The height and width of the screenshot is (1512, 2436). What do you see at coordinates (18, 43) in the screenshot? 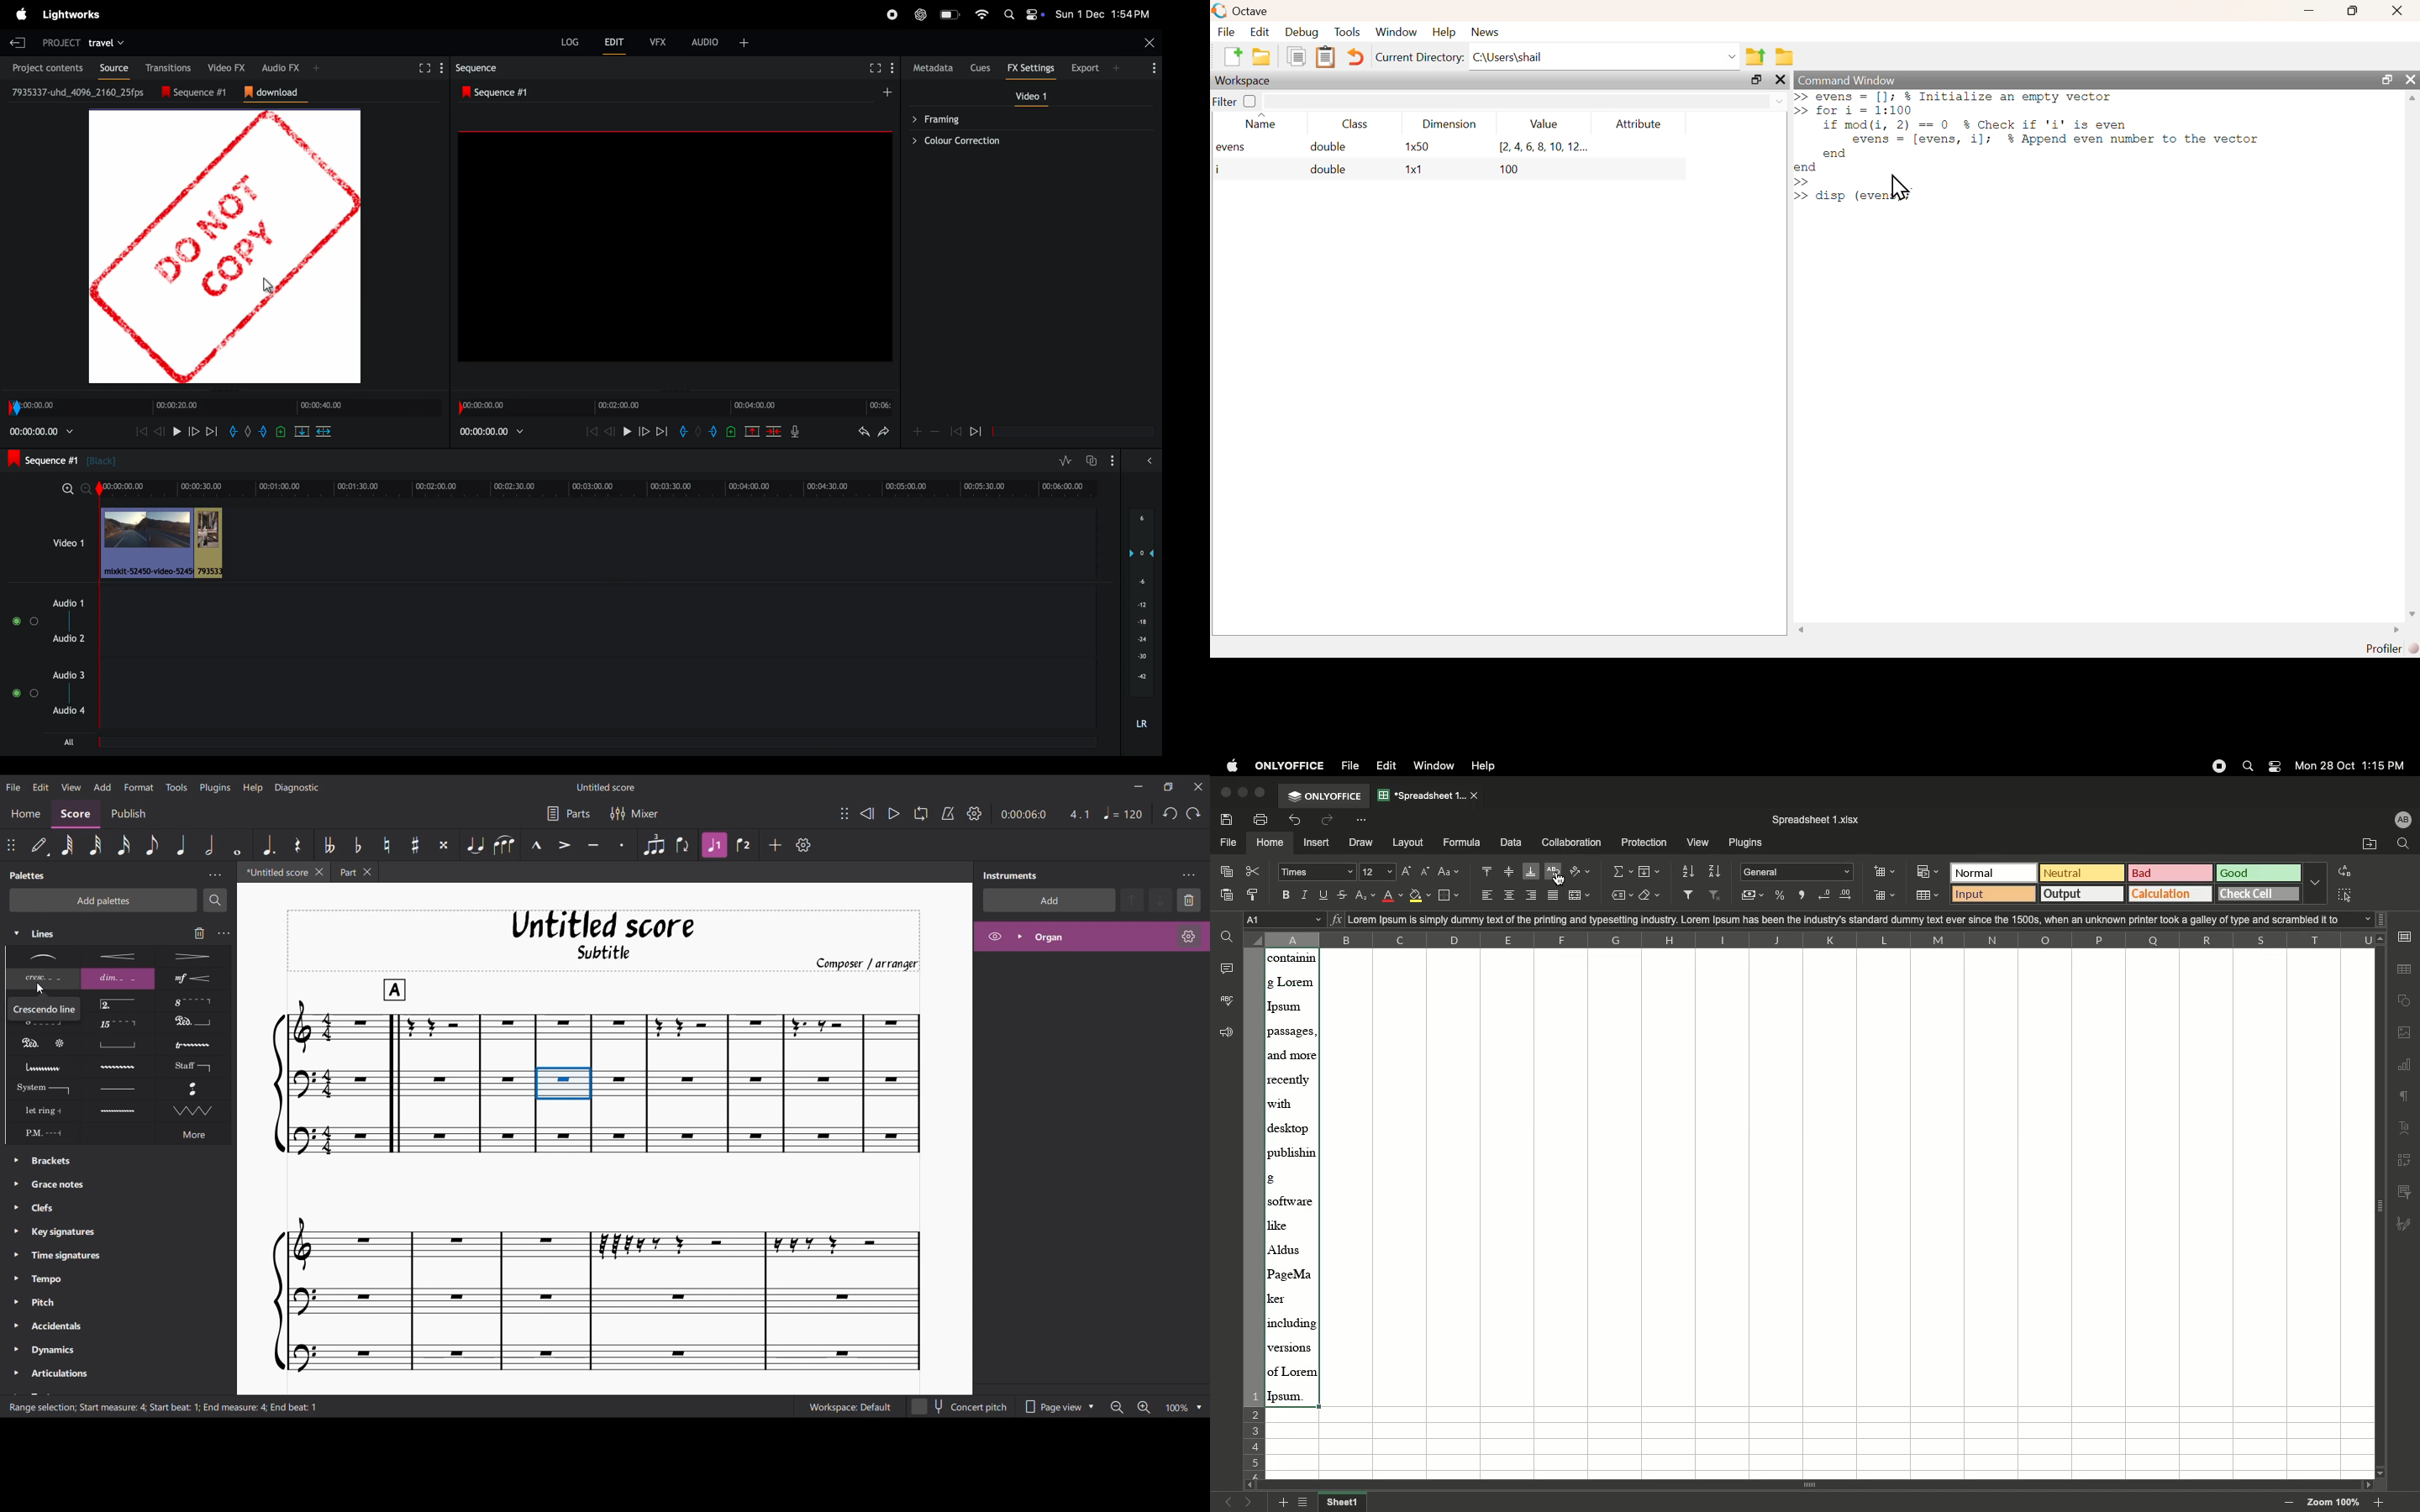
I see `exit` at bounding box center [18, 43].